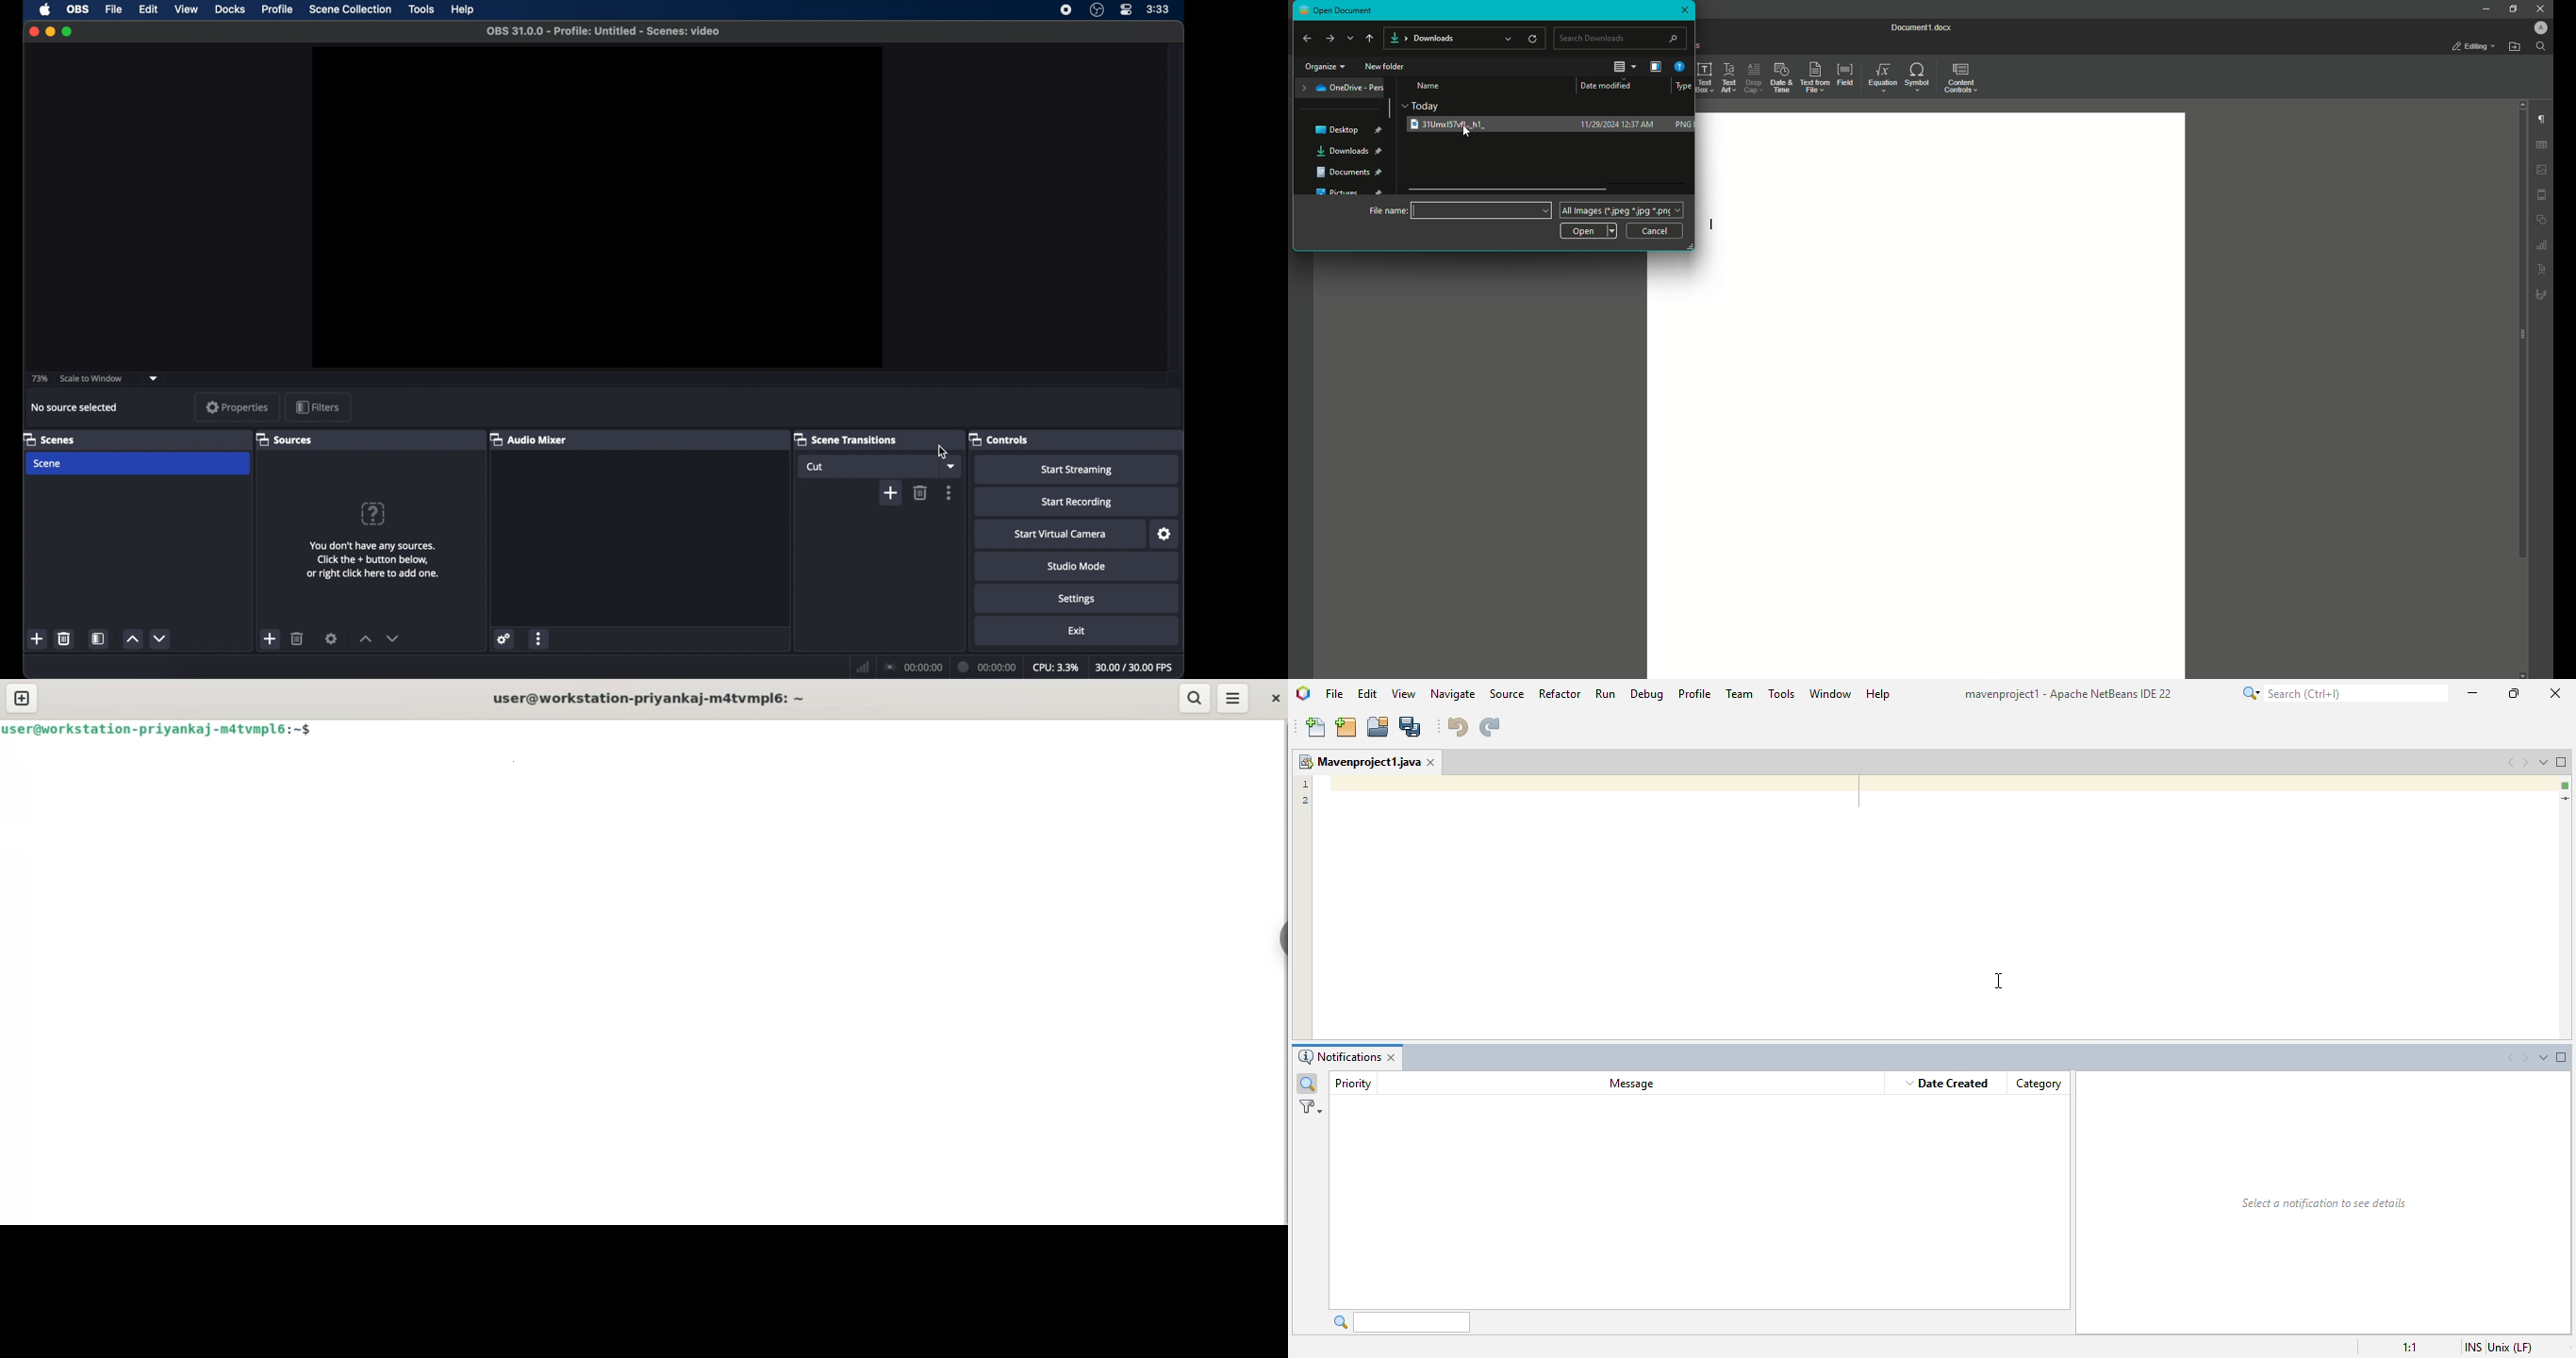 This screenshot has width=2576, height=1372. What do you see at coordinates (114, 9) in the screenshot?
I see `file` at bounding box center [114, 9].